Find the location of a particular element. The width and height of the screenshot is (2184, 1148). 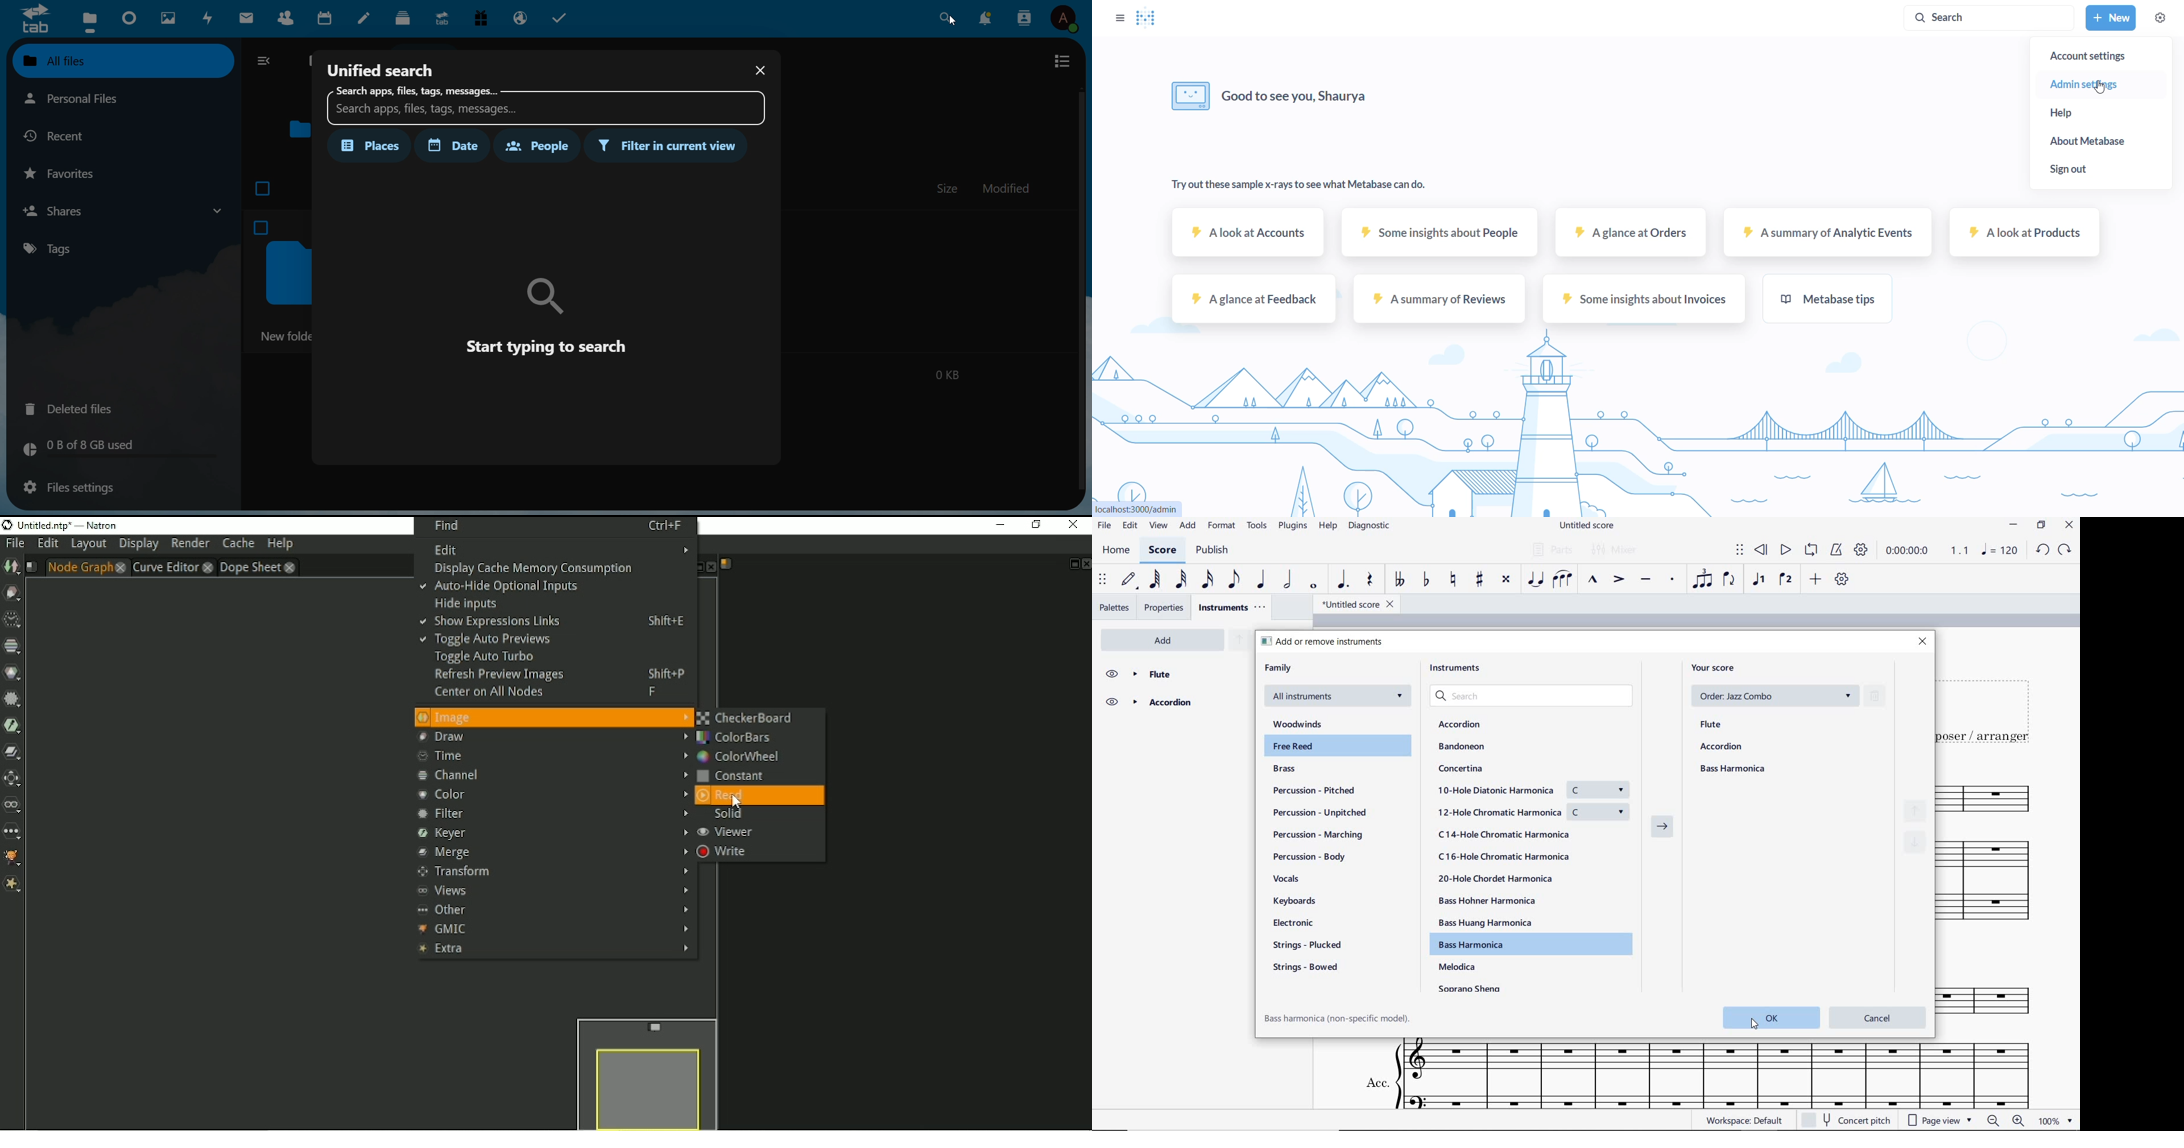

VIEW is located at coordinates (1159, 525).